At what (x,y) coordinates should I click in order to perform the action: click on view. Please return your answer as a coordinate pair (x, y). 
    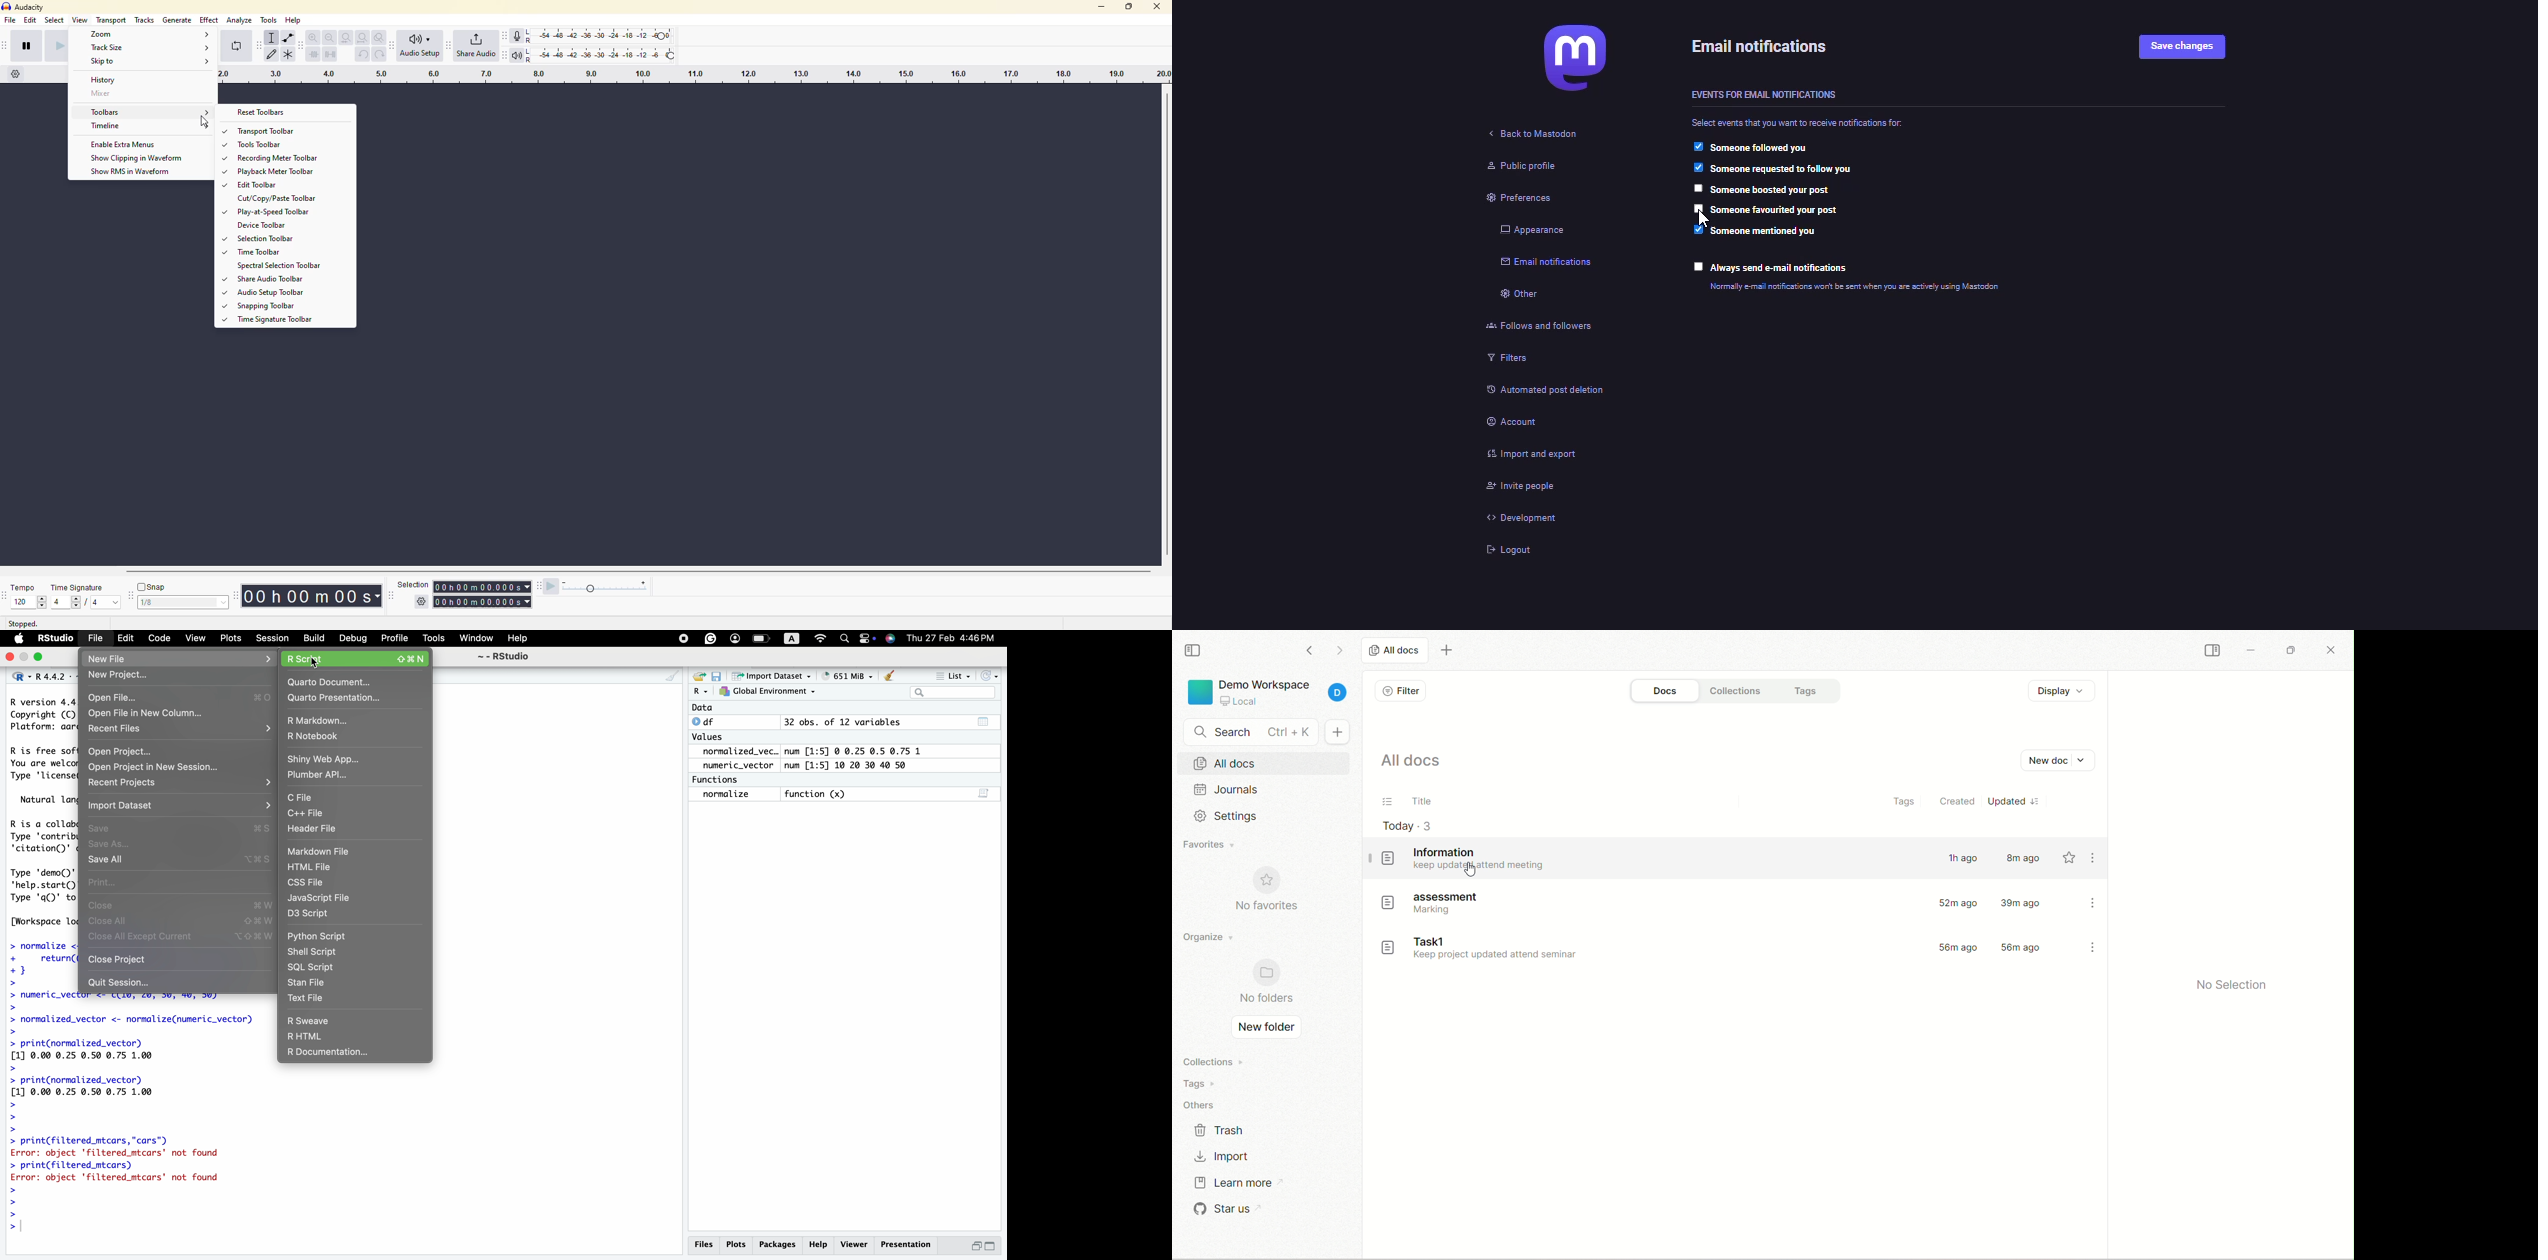
    Looking at the image, I should click on (81, 20).